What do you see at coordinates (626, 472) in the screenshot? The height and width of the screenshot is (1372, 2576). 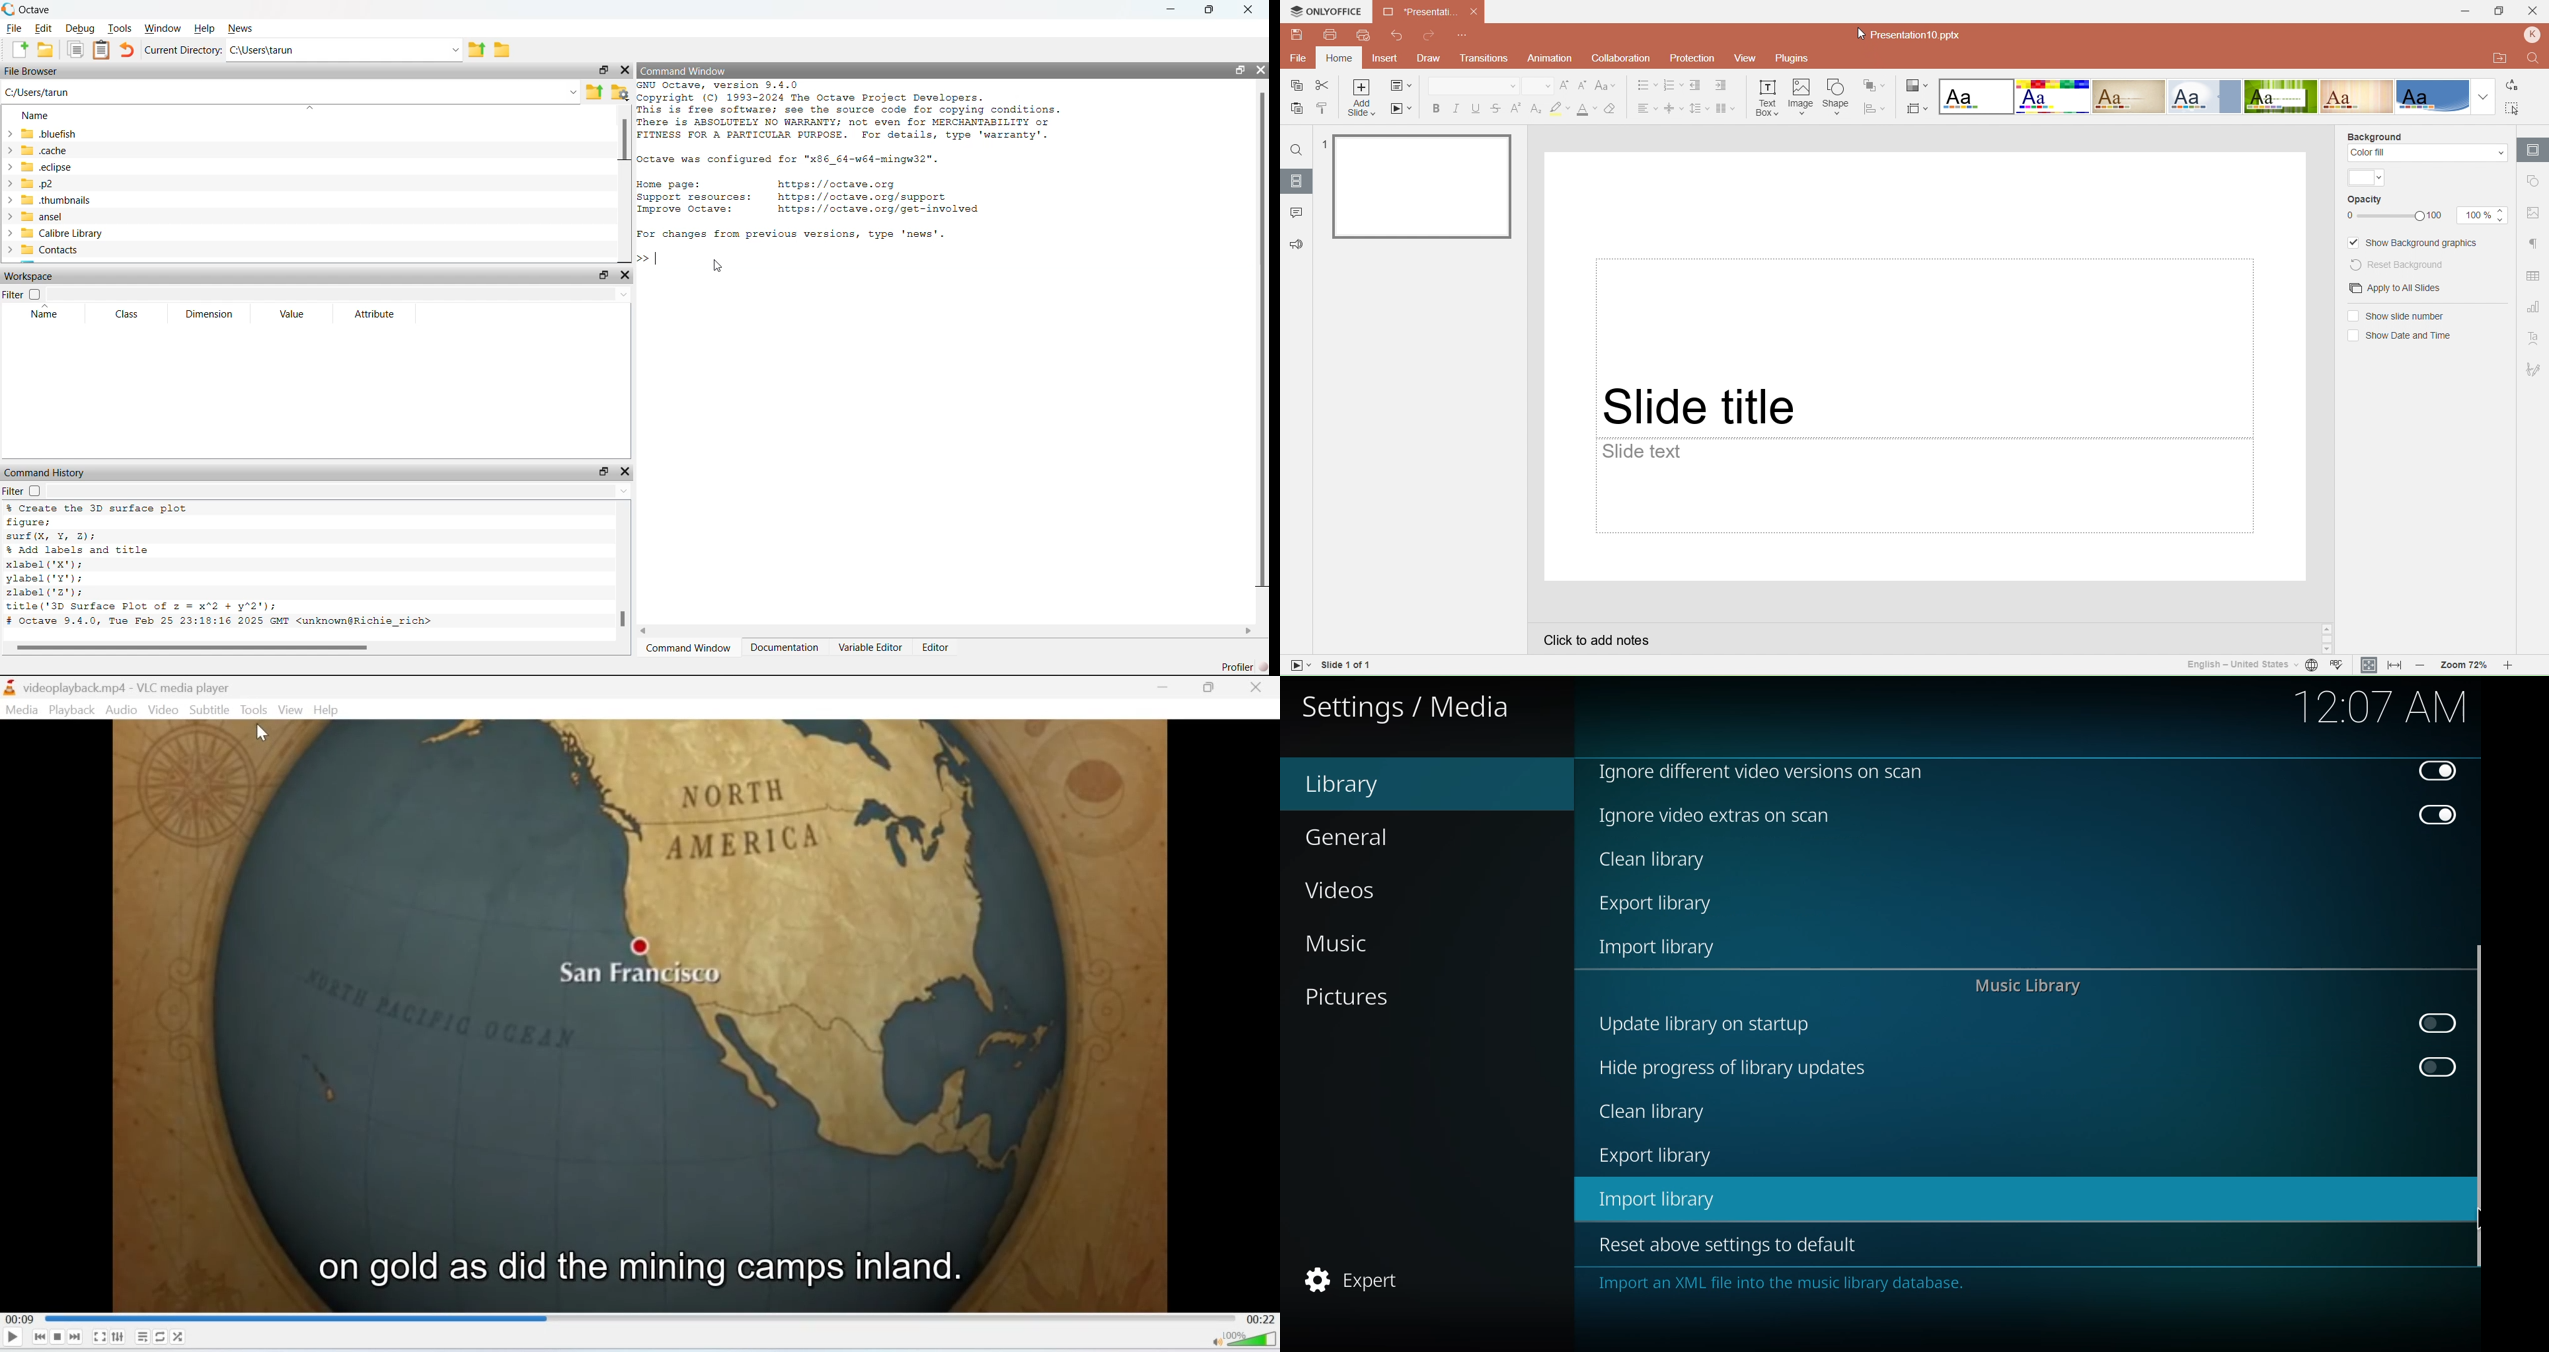 I see `Close` at bounding box center [626, 472].